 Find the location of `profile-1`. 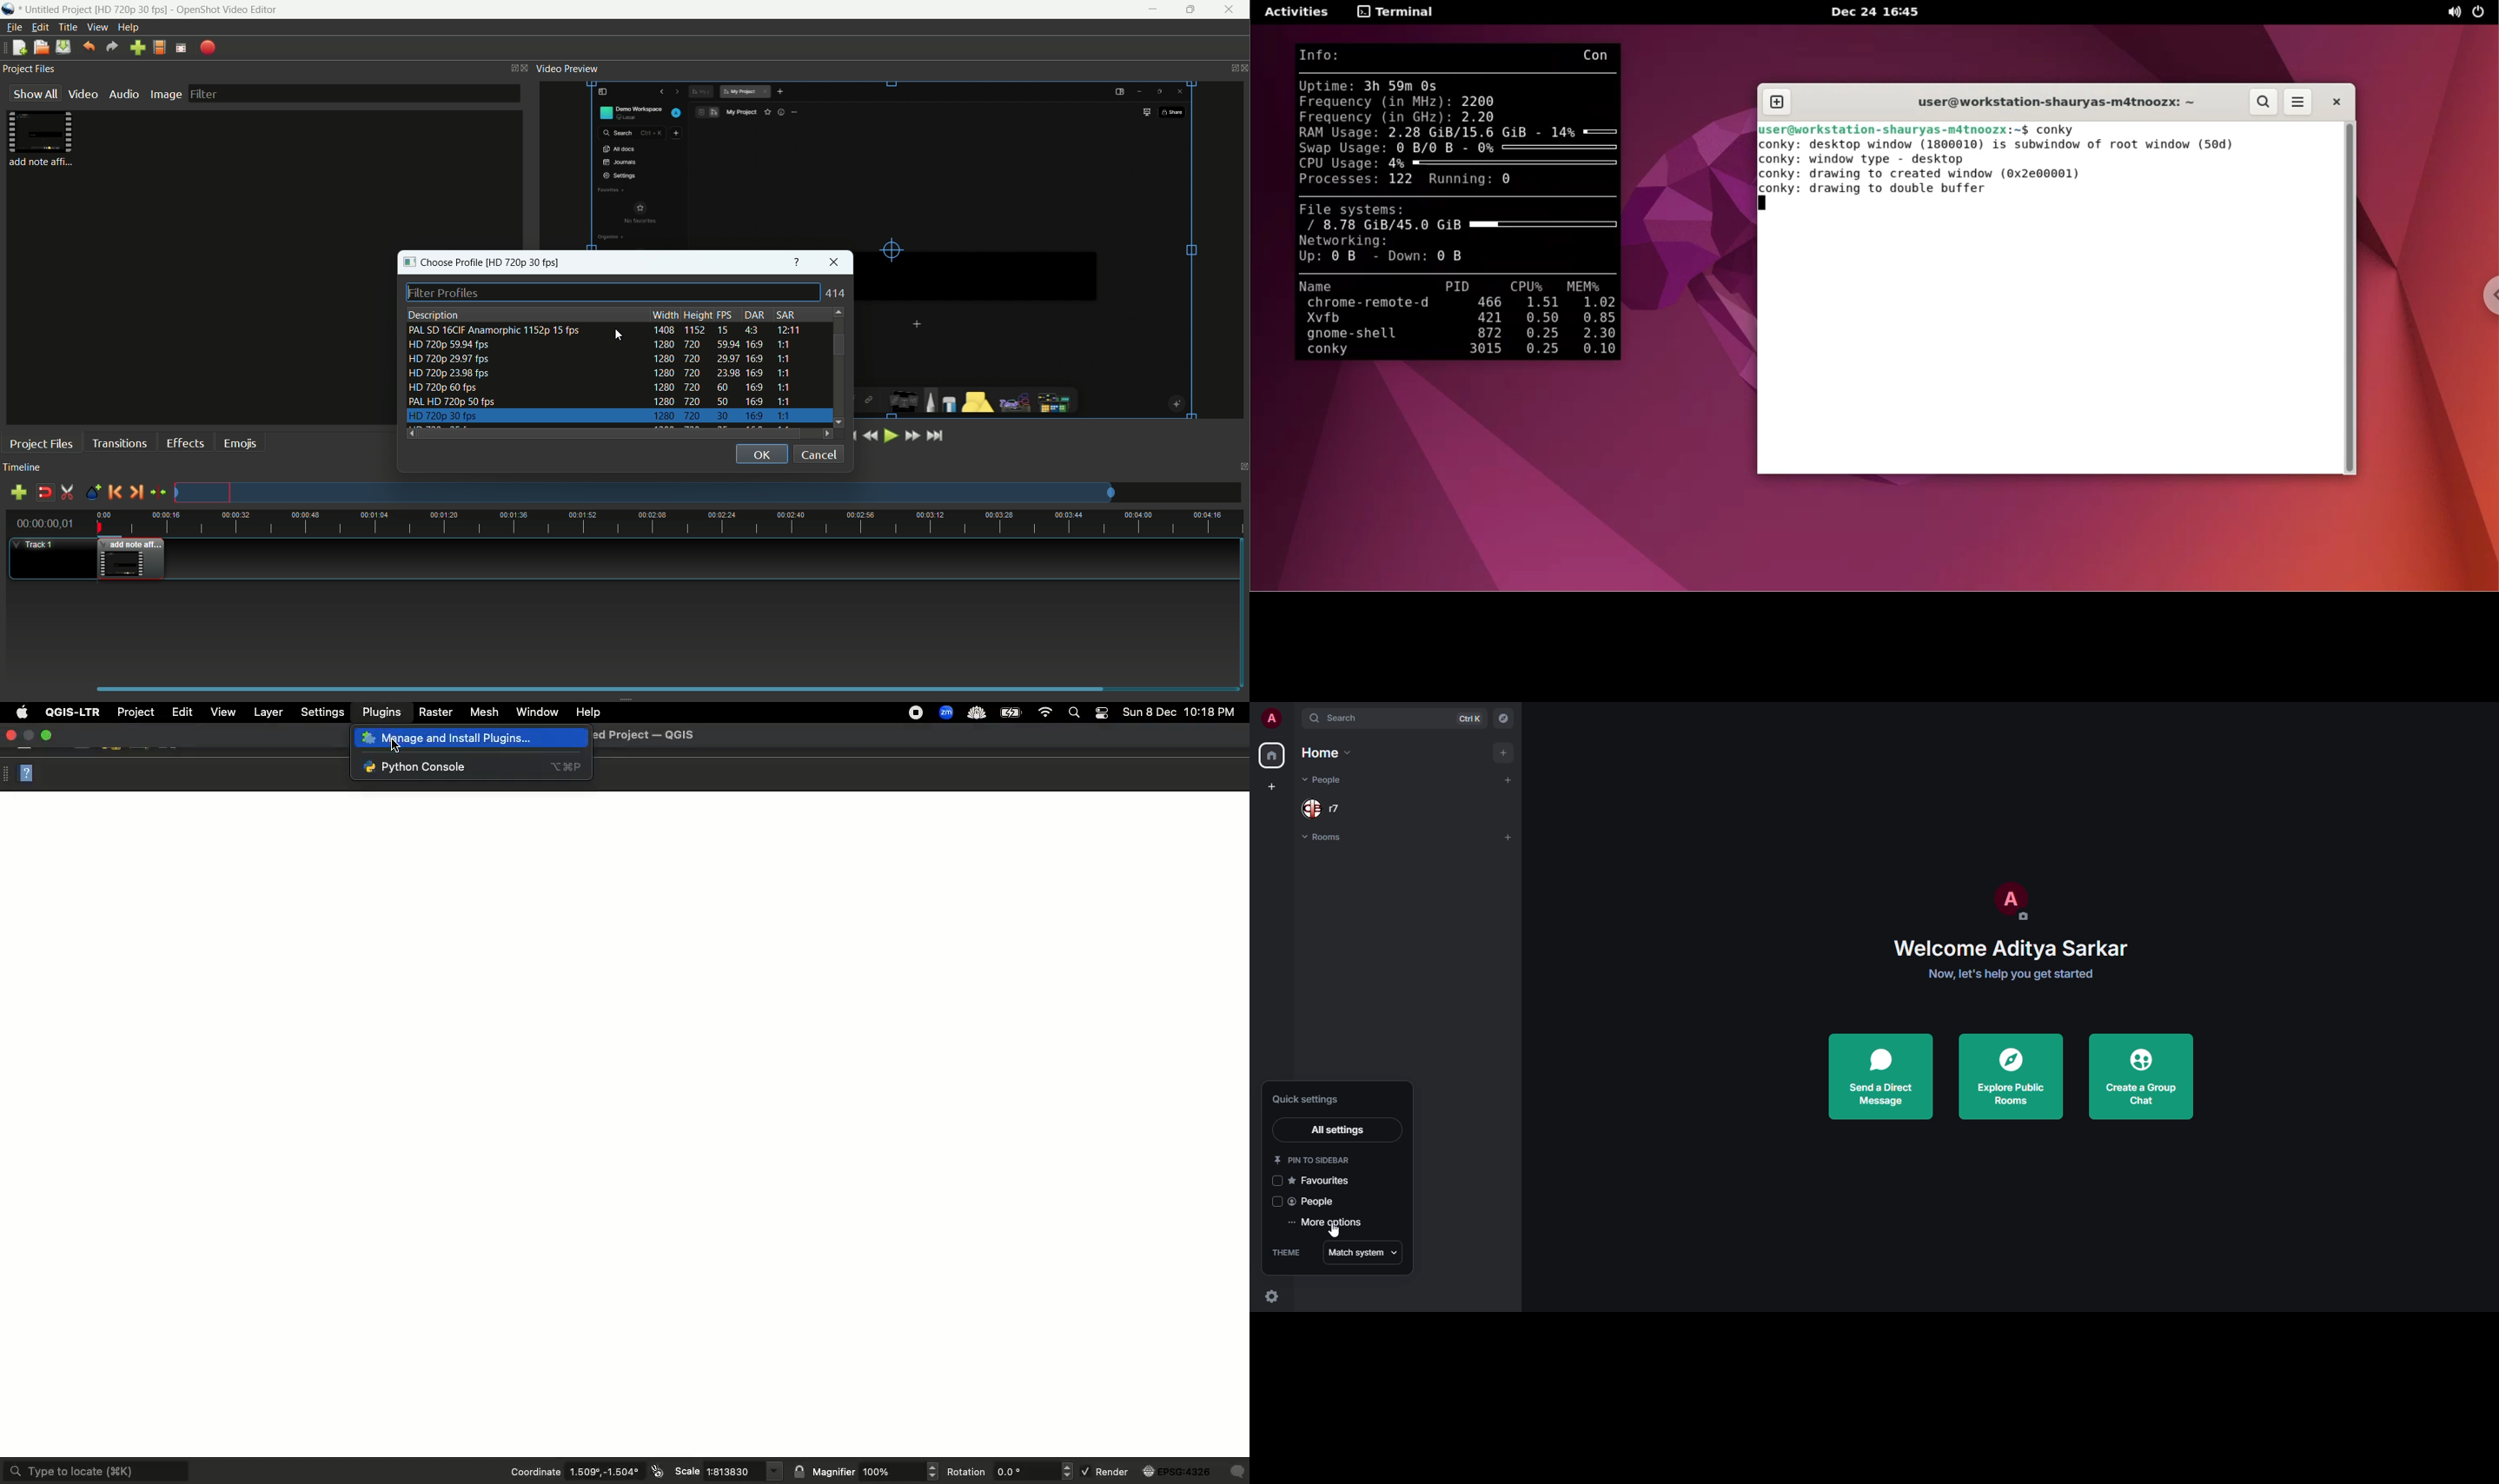

profile-1 is located at coordinates (603, 330).